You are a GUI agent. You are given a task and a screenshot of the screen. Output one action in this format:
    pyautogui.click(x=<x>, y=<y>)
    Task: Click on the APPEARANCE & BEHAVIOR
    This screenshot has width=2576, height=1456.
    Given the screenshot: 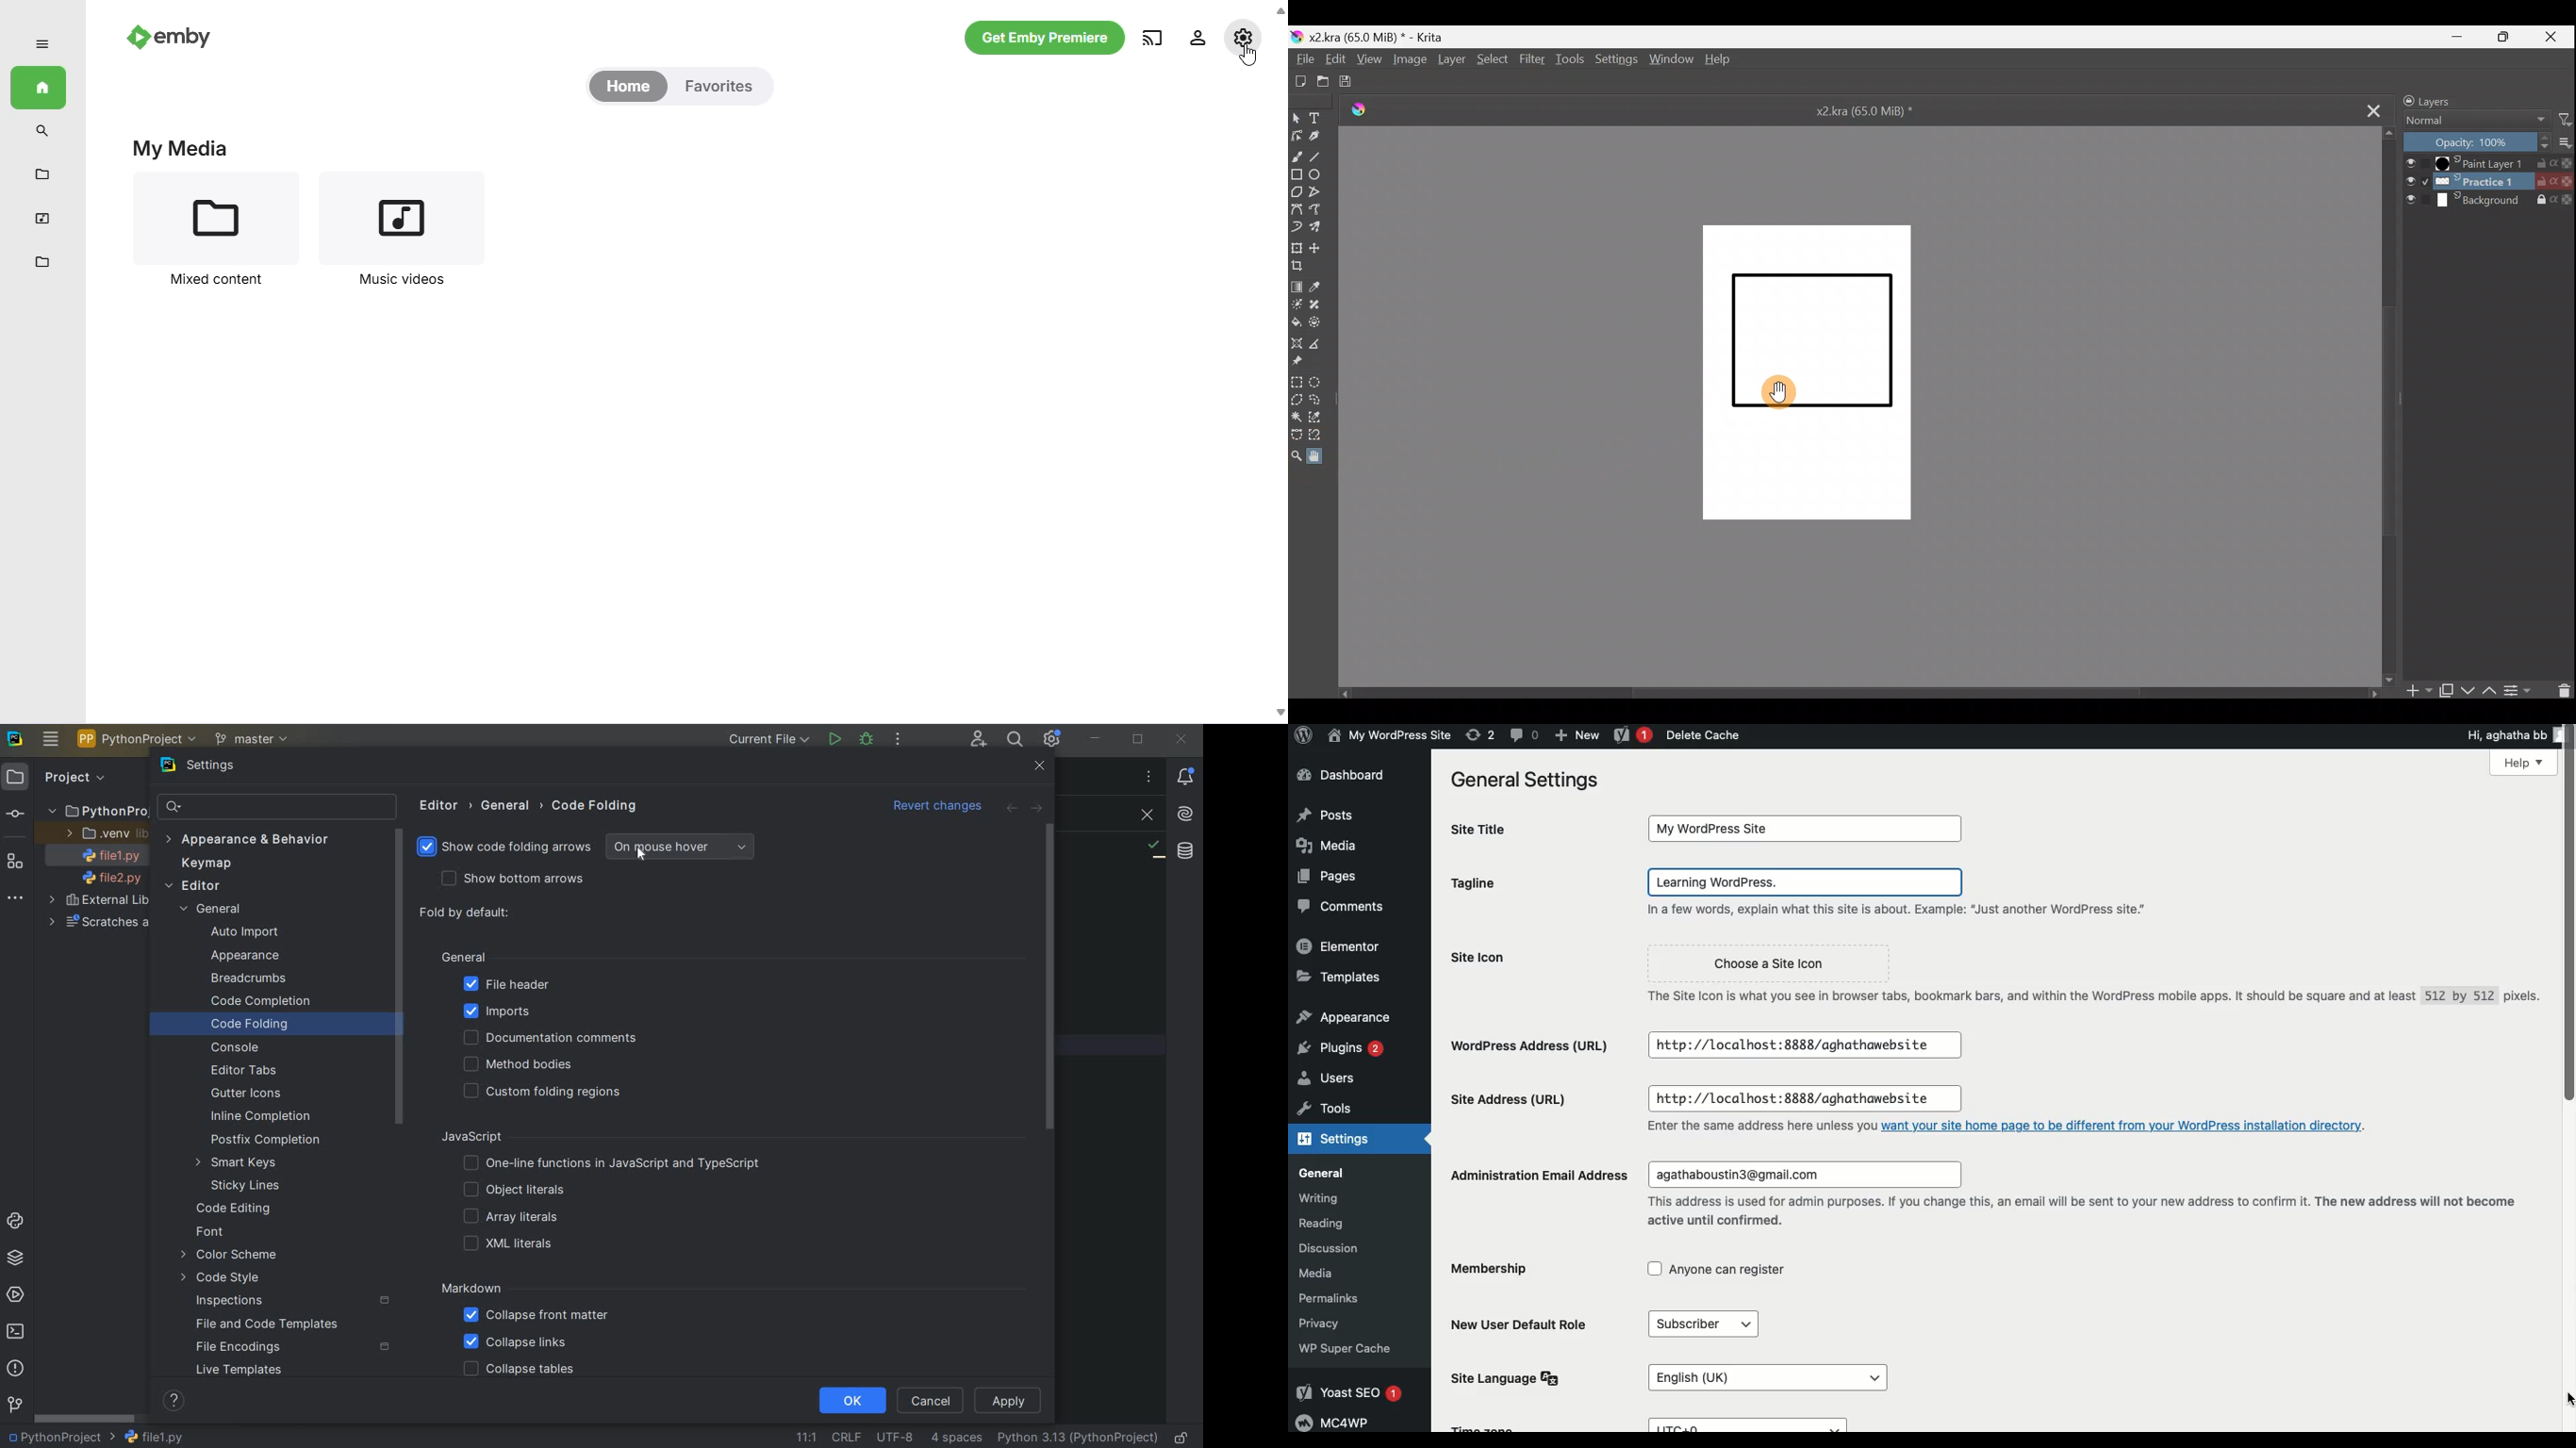 What is the action you would take?
    pyautogui.click(x=247, y=839)
    